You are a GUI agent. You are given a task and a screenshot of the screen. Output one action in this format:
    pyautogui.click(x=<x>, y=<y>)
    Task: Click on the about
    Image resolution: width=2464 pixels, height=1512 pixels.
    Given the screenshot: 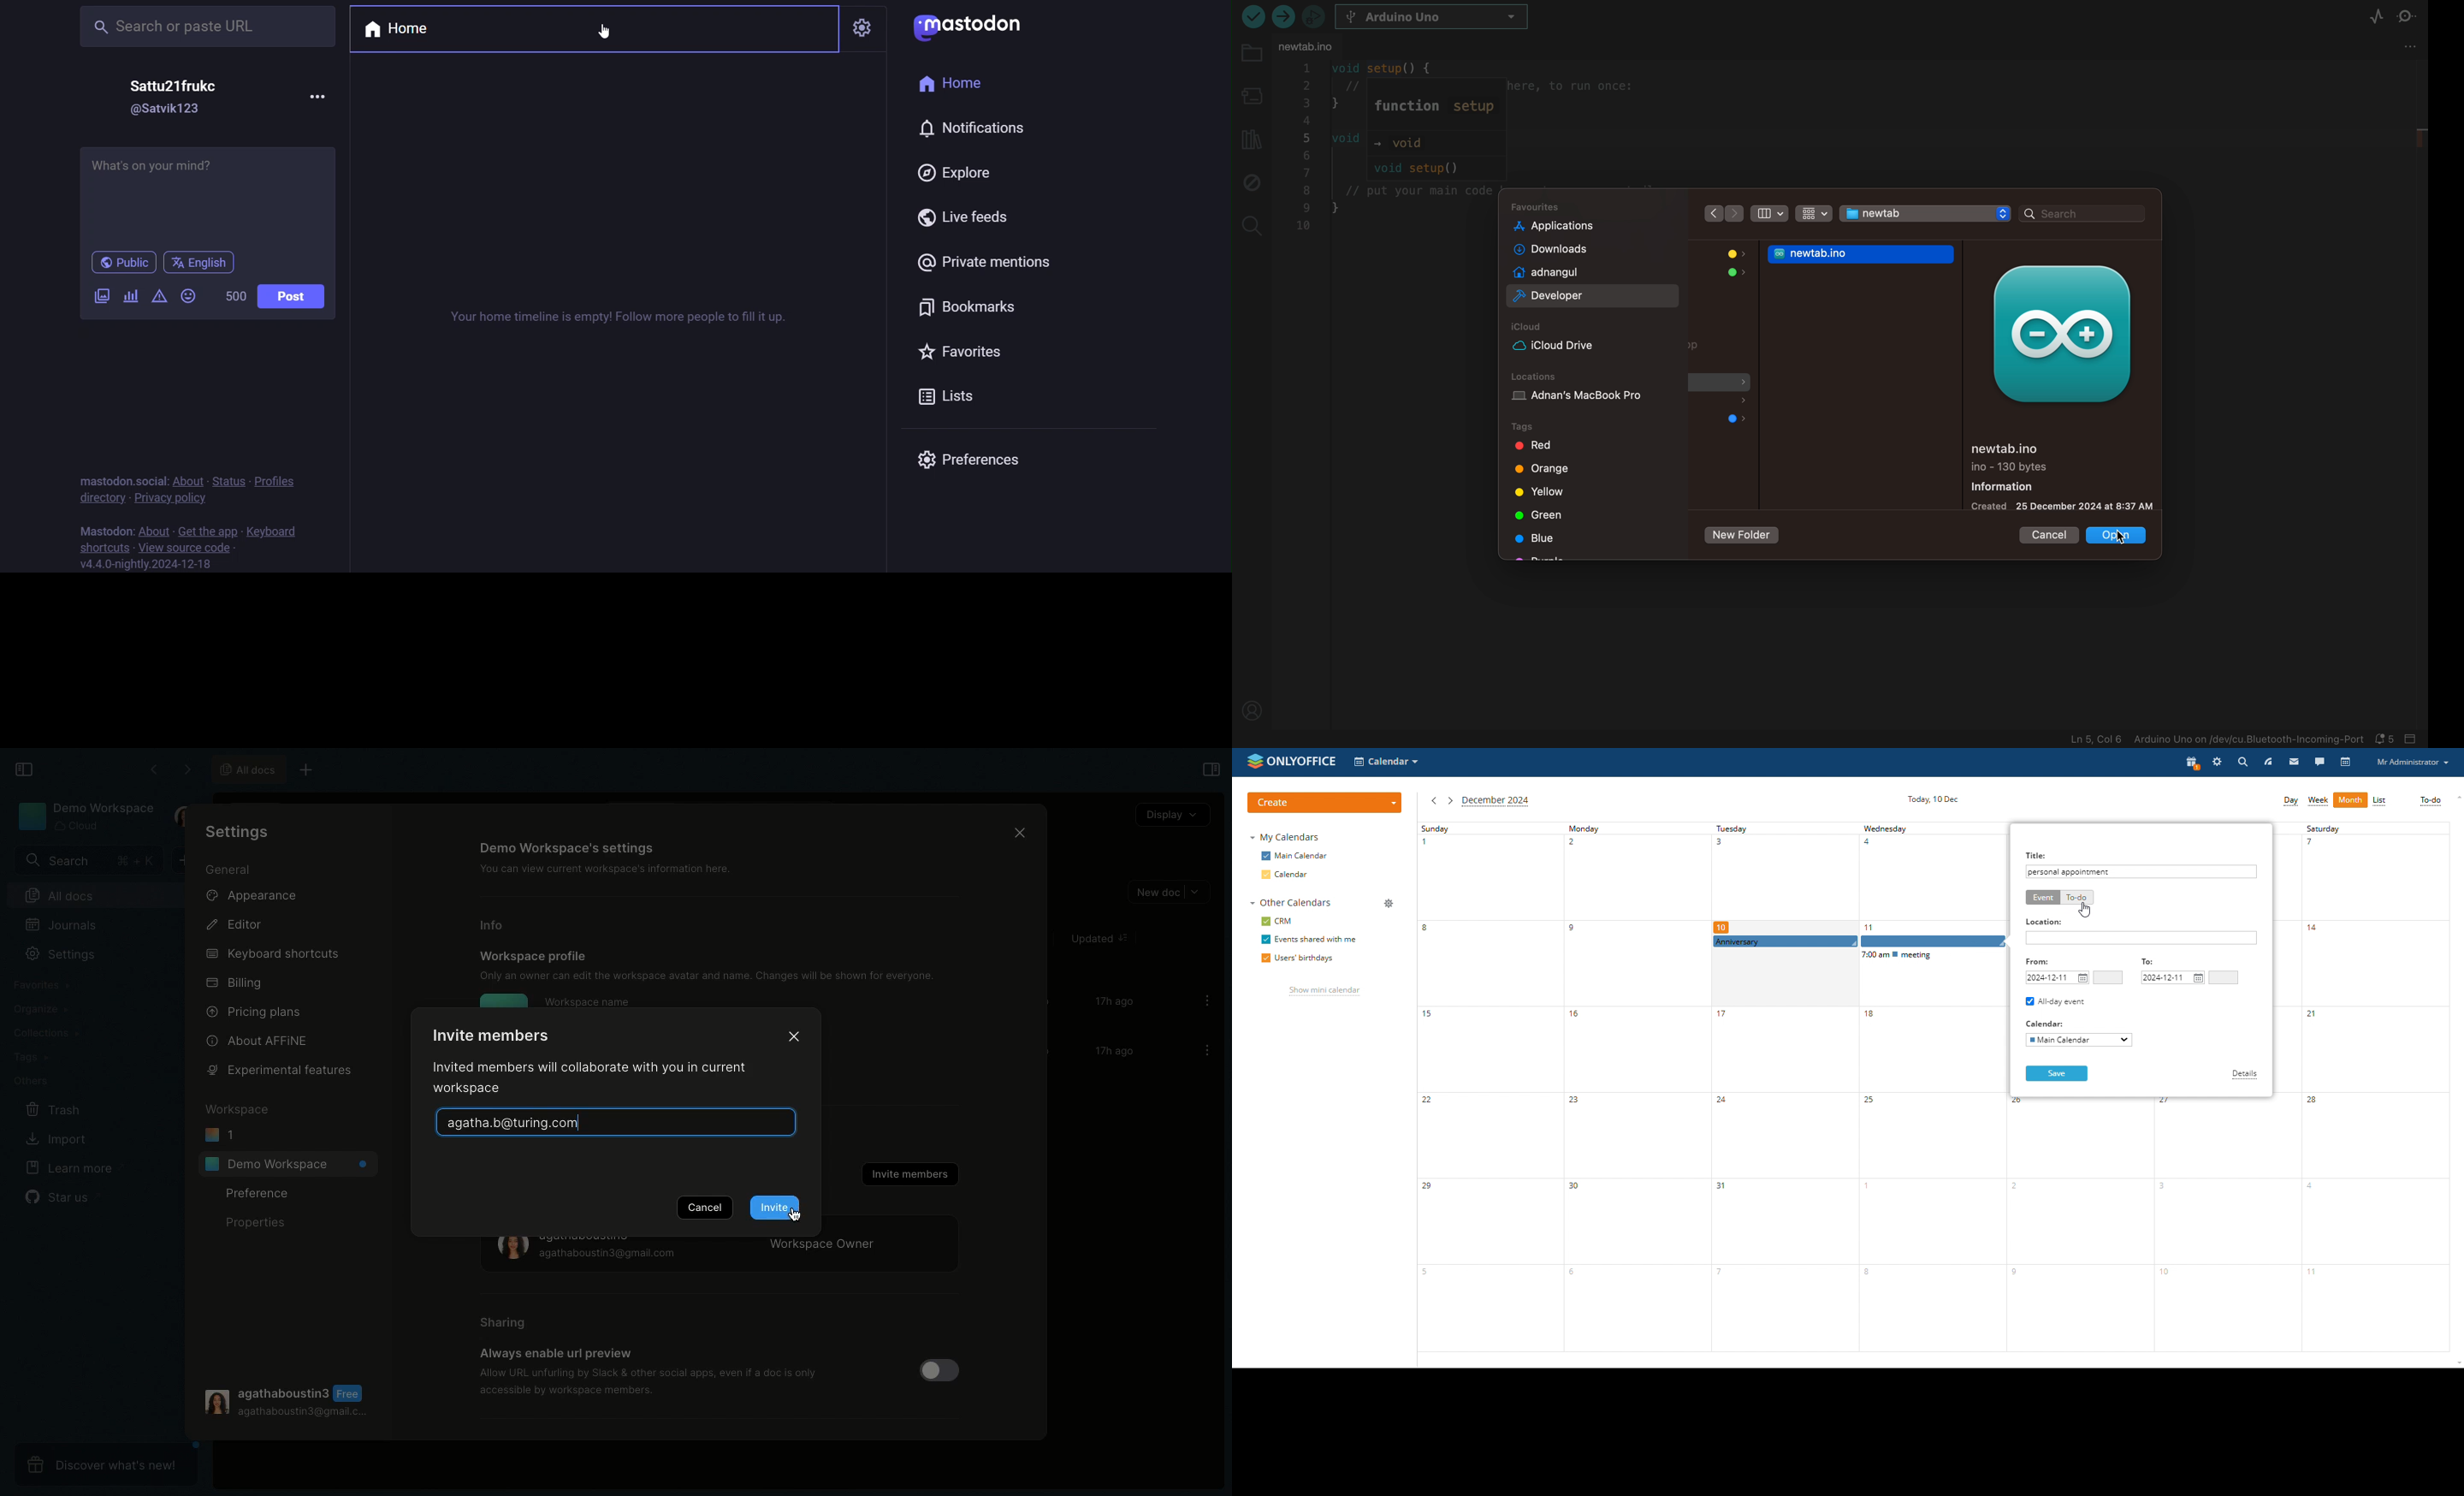 What is the action you would take?
    pyautogui.click(x=189, y=478)
    